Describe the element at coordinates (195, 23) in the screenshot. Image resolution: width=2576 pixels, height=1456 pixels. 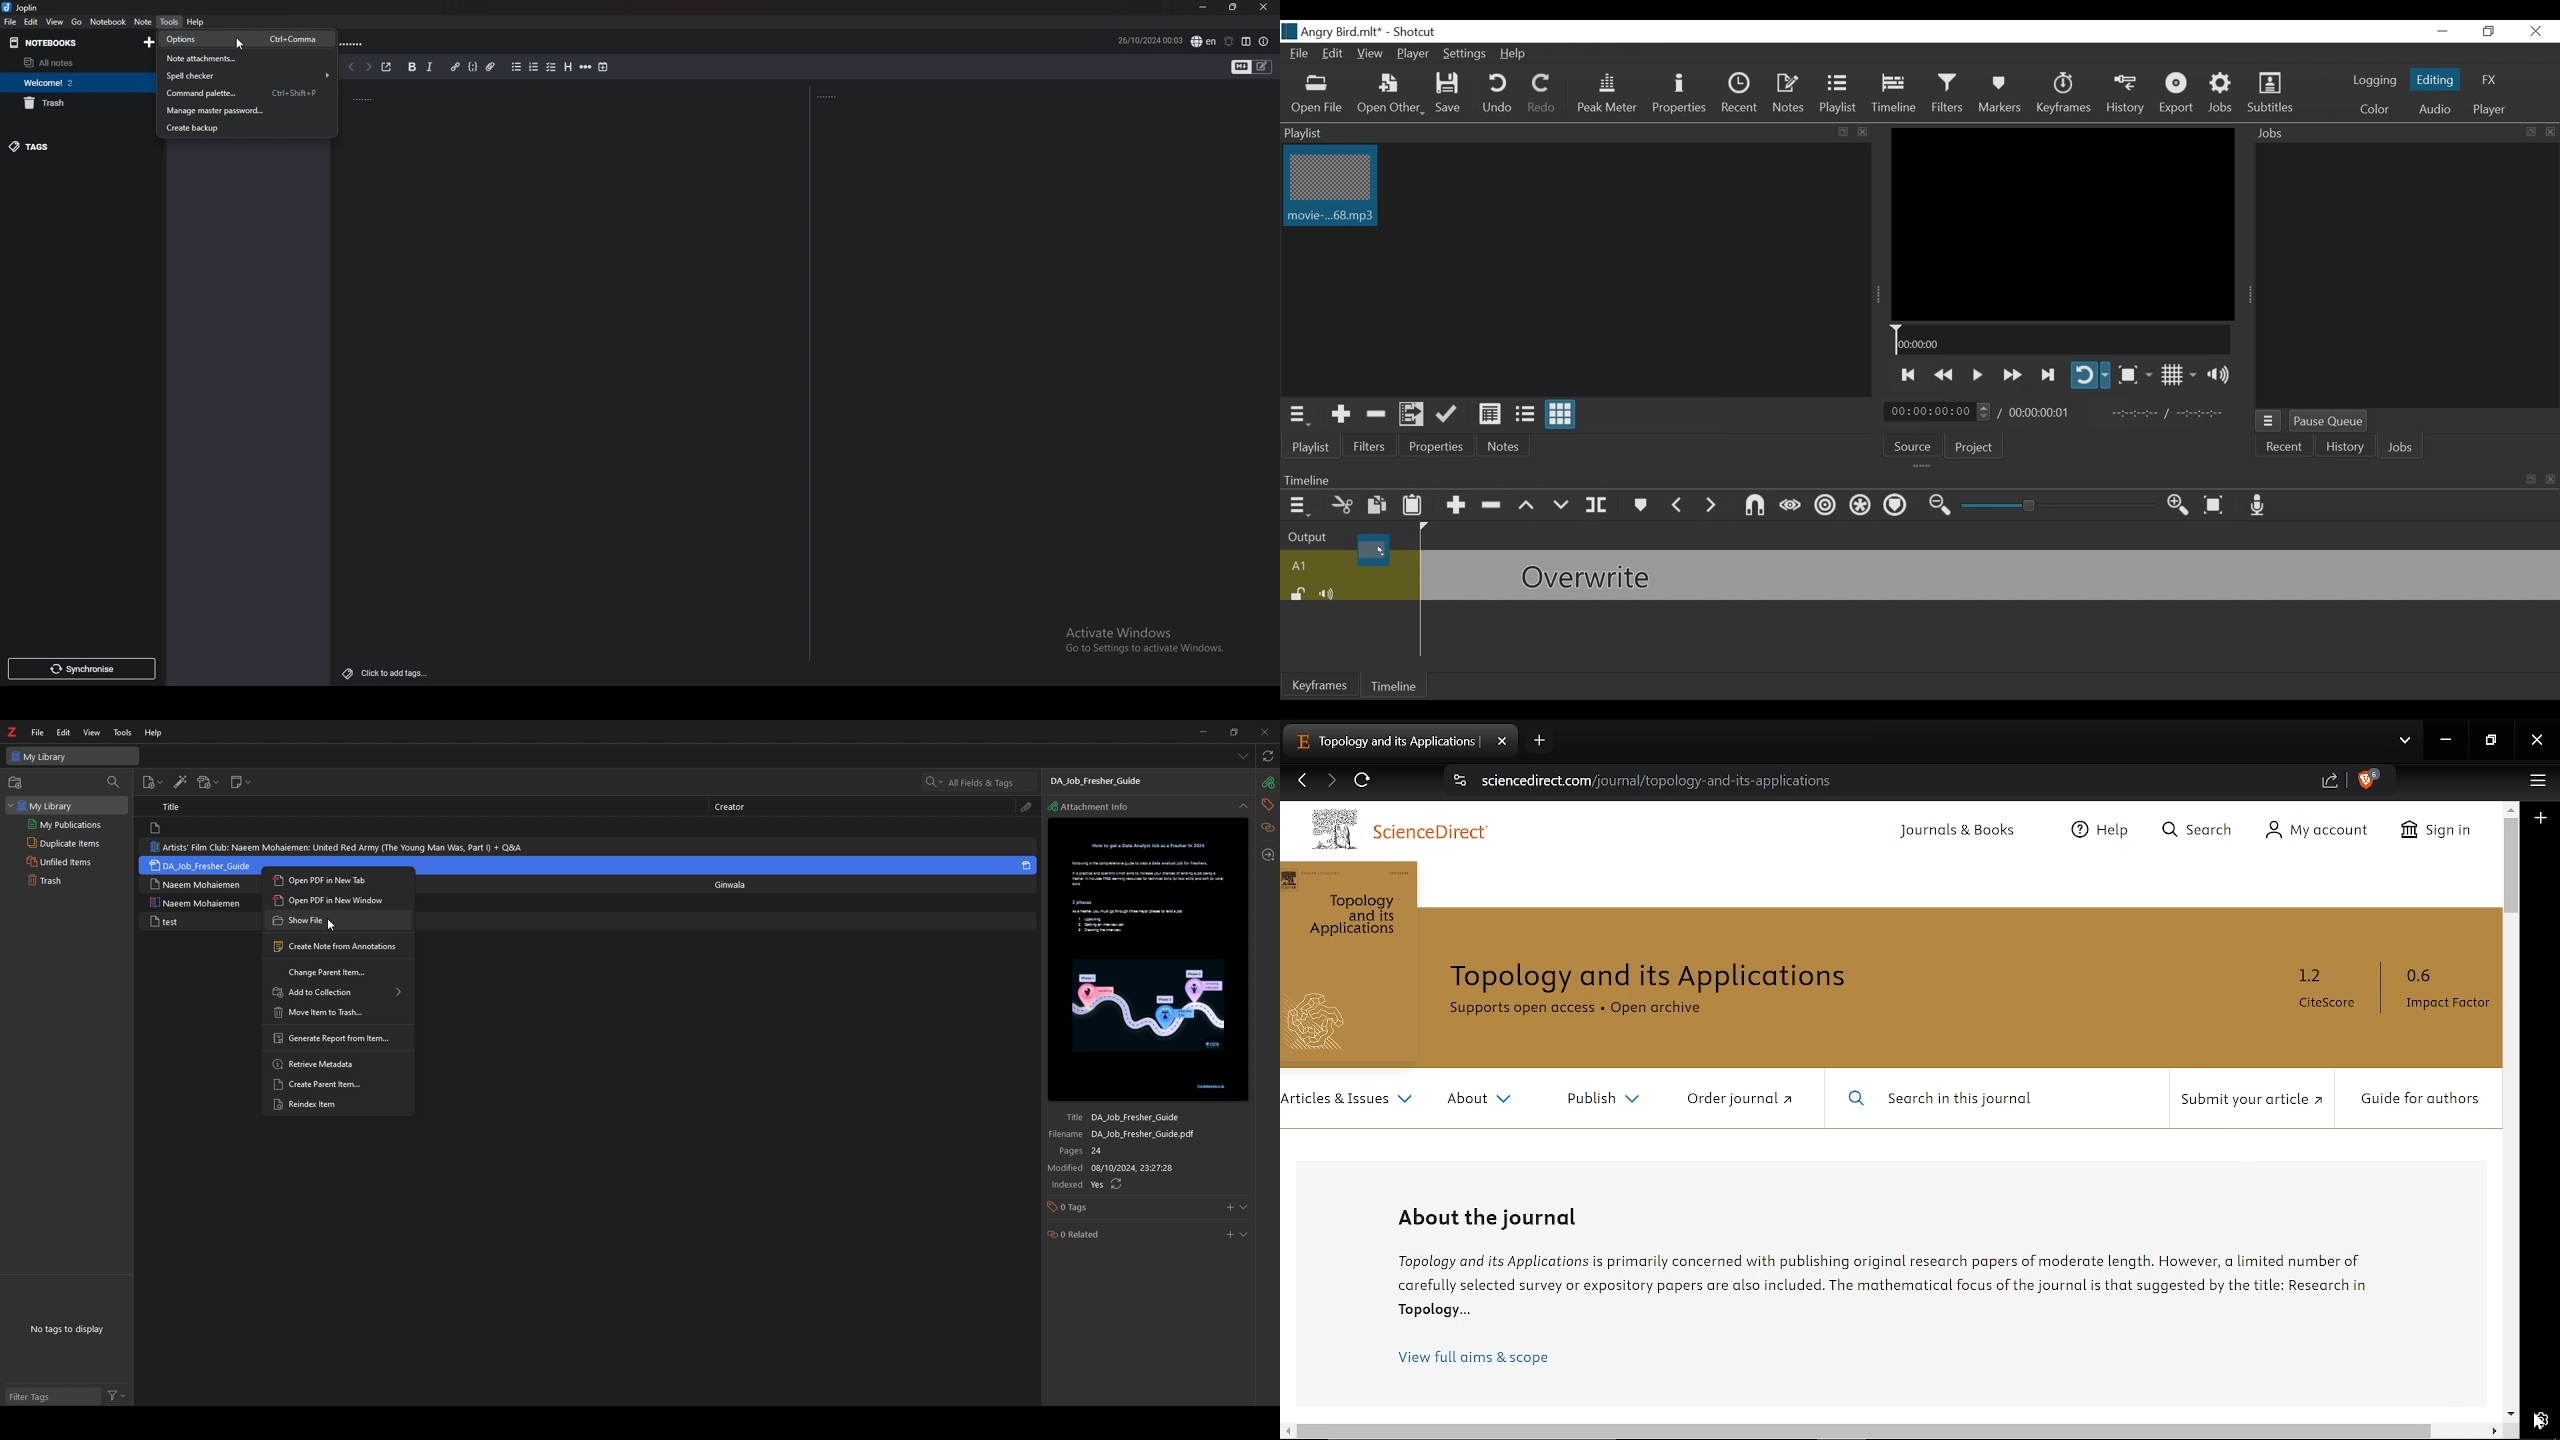
I see `help` at that location.